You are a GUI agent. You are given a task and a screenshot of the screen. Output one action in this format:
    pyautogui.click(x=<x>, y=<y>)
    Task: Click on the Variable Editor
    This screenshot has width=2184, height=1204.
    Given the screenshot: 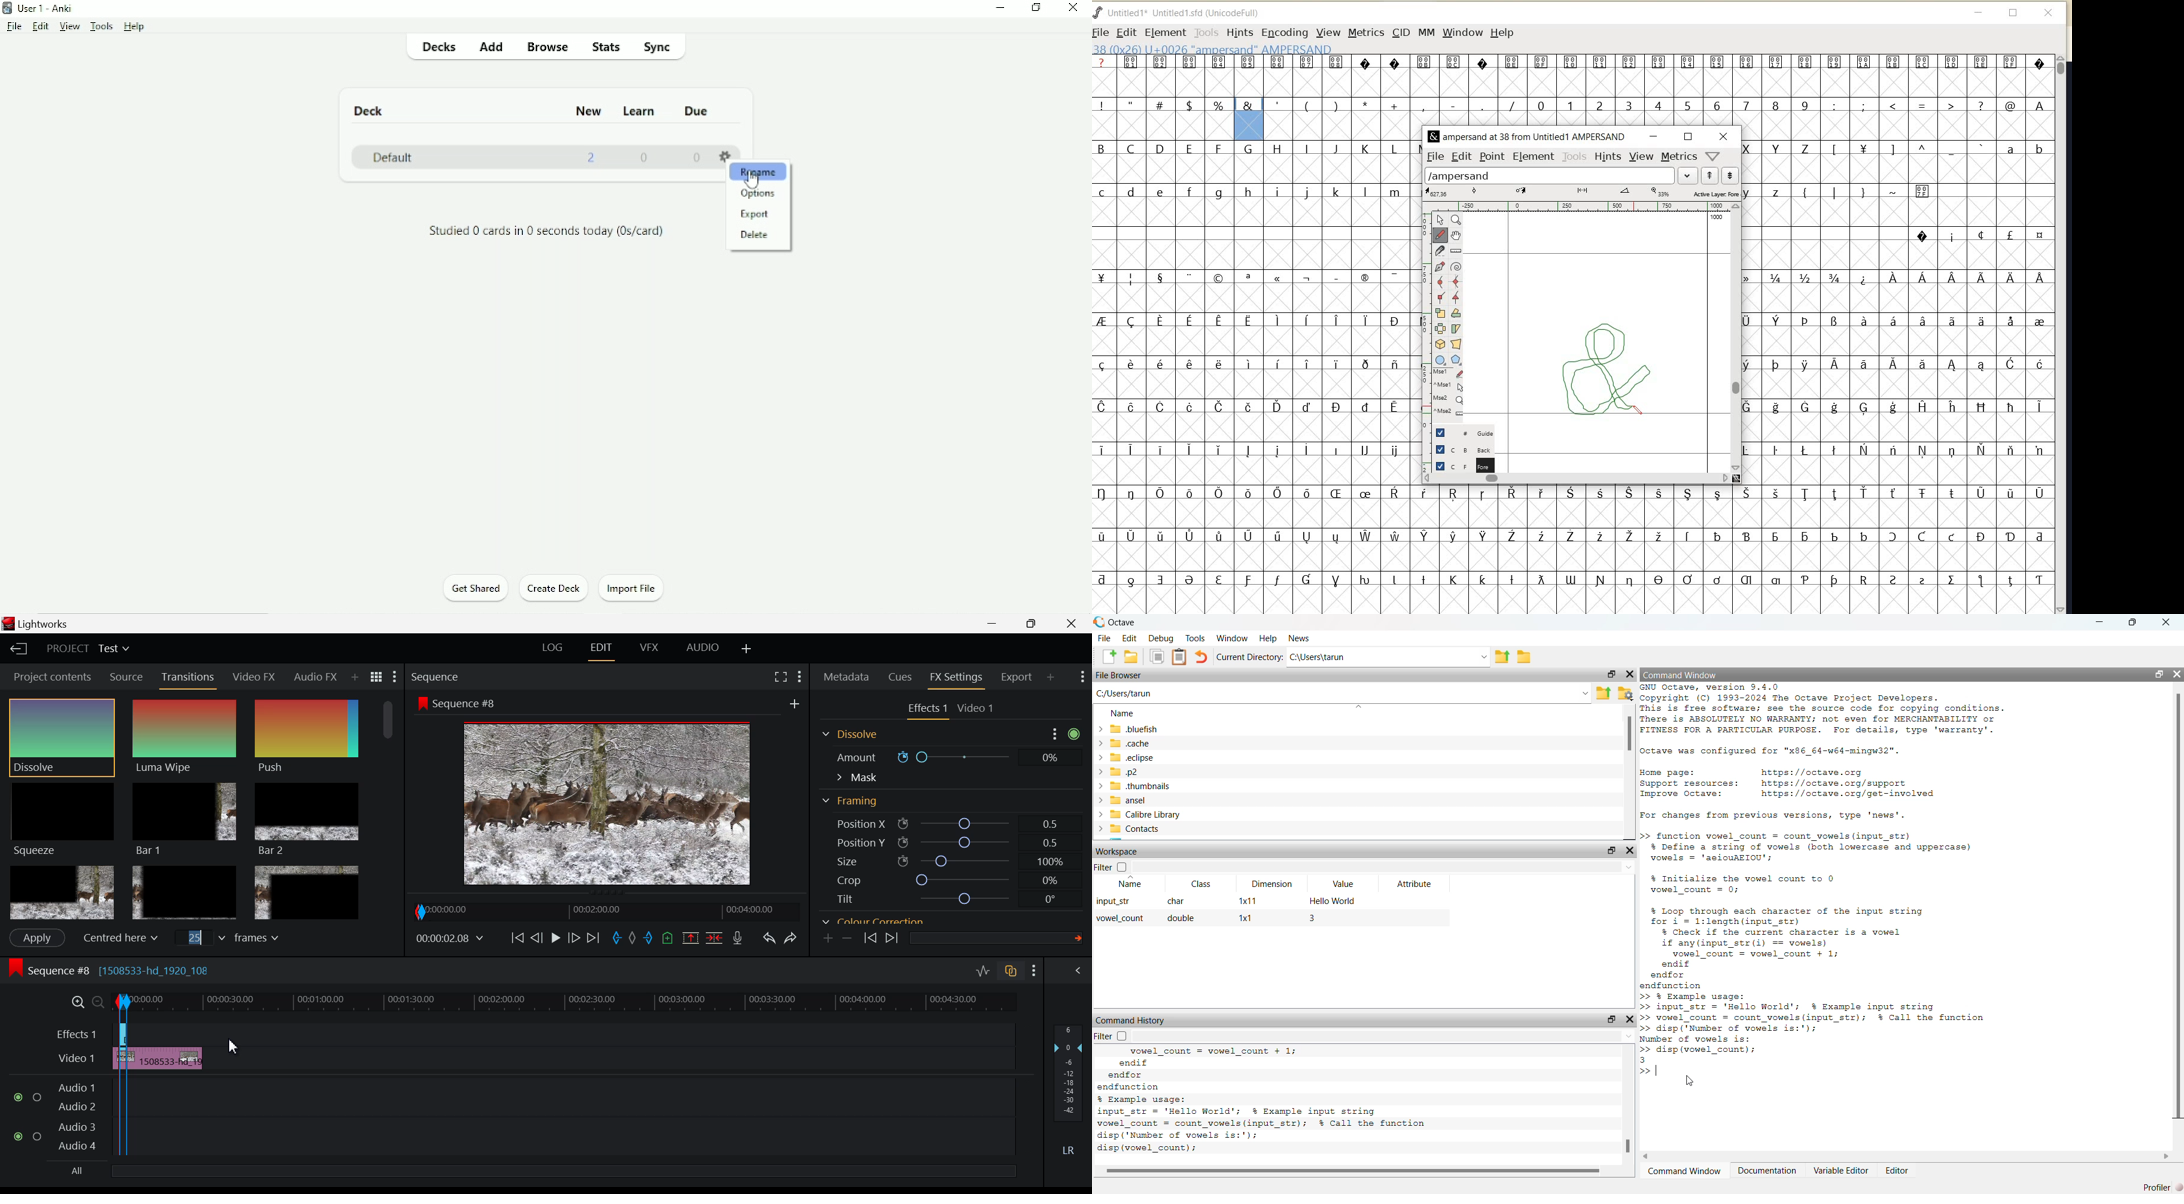 What is the action you would take?
    pyautogui.click(x=1842, y=1171)
    